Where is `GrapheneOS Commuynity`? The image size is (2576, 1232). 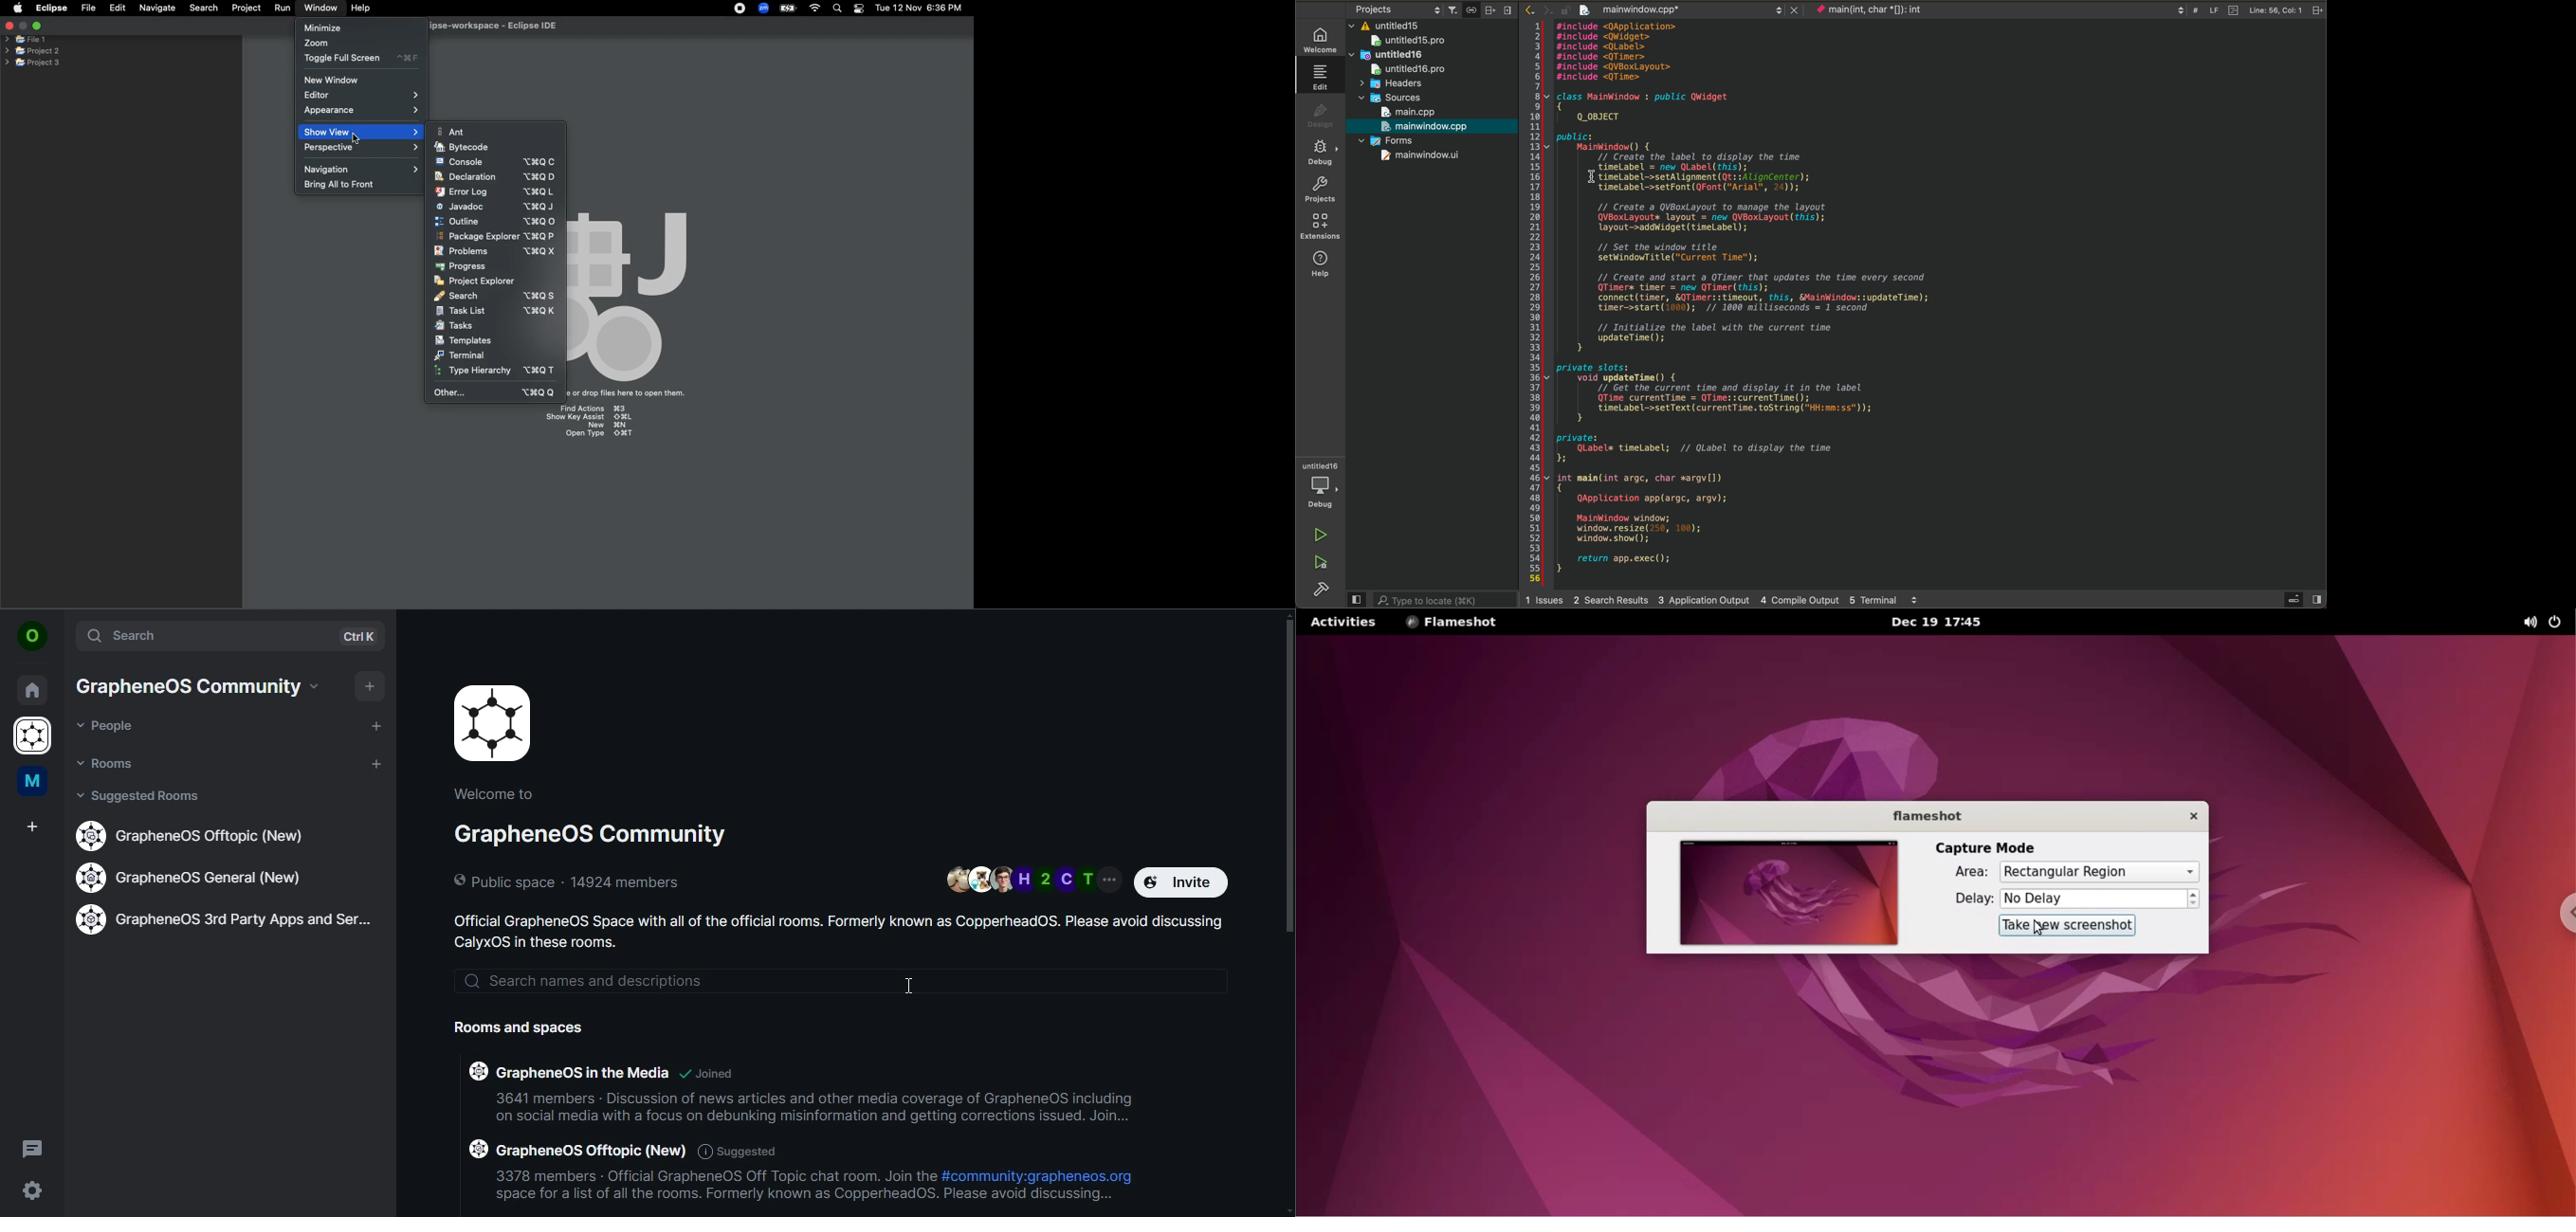
GrapheneOS Commuynity is located at coordinates (187, 686).